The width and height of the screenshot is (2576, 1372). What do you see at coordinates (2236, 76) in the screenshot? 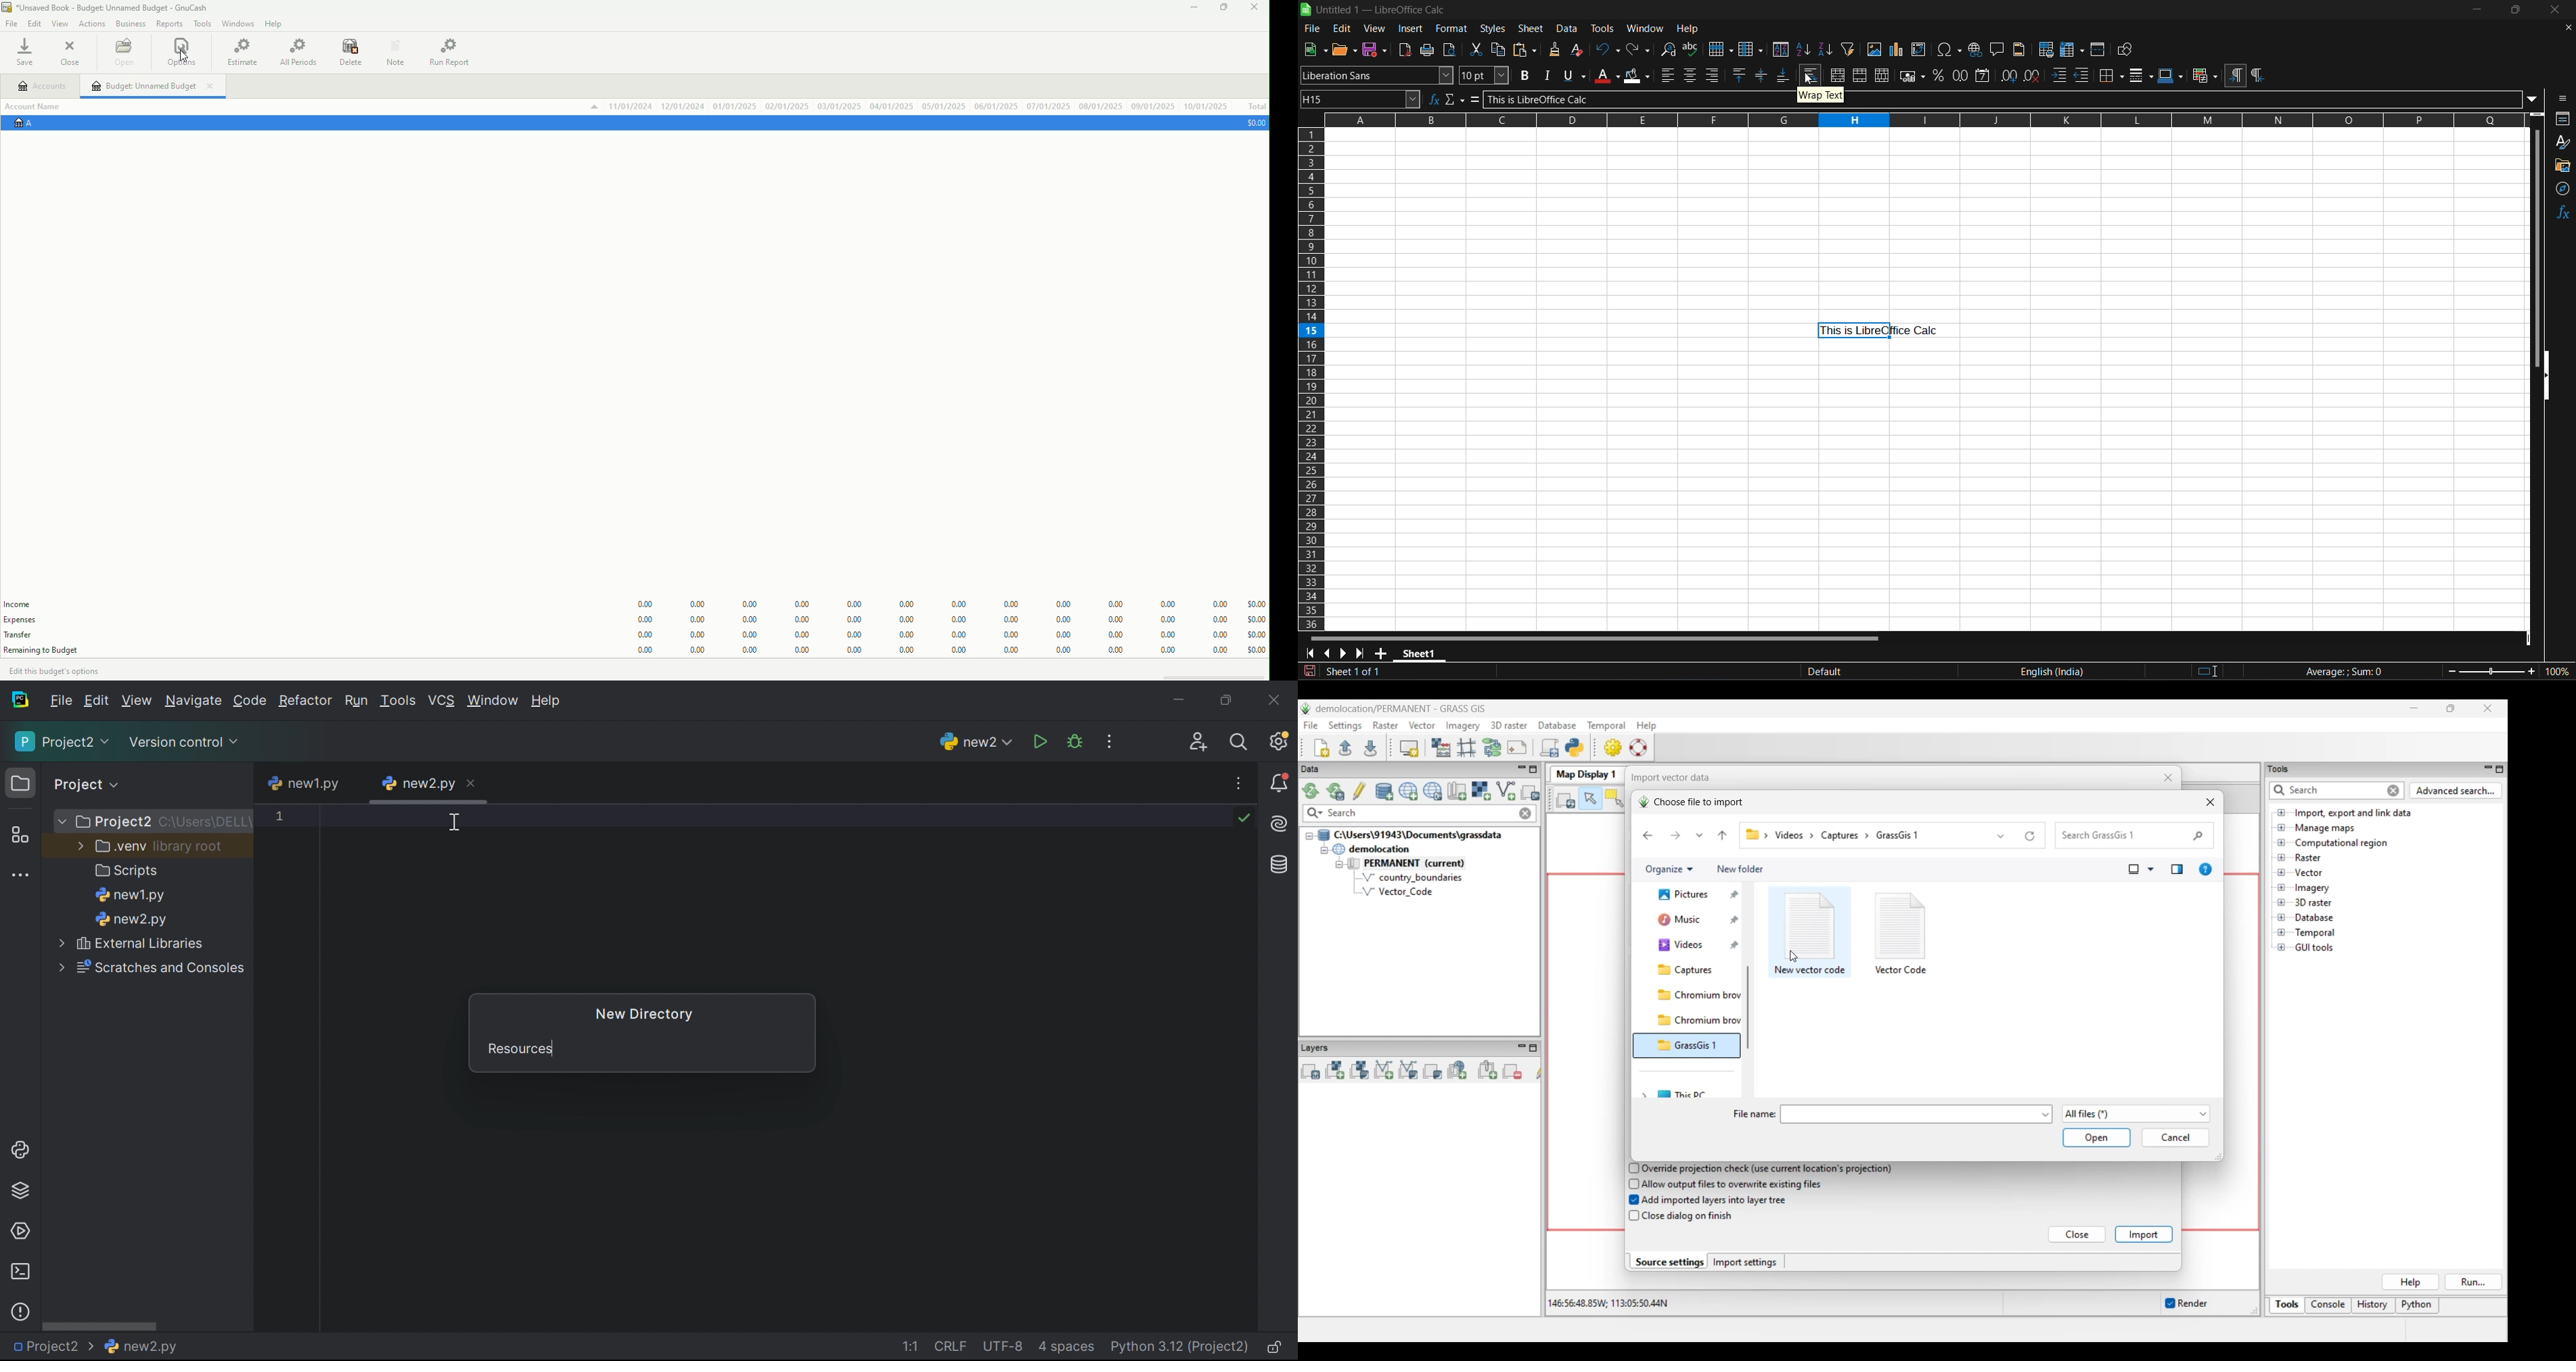
I see `left to right` at bounding box center [2236, 76].